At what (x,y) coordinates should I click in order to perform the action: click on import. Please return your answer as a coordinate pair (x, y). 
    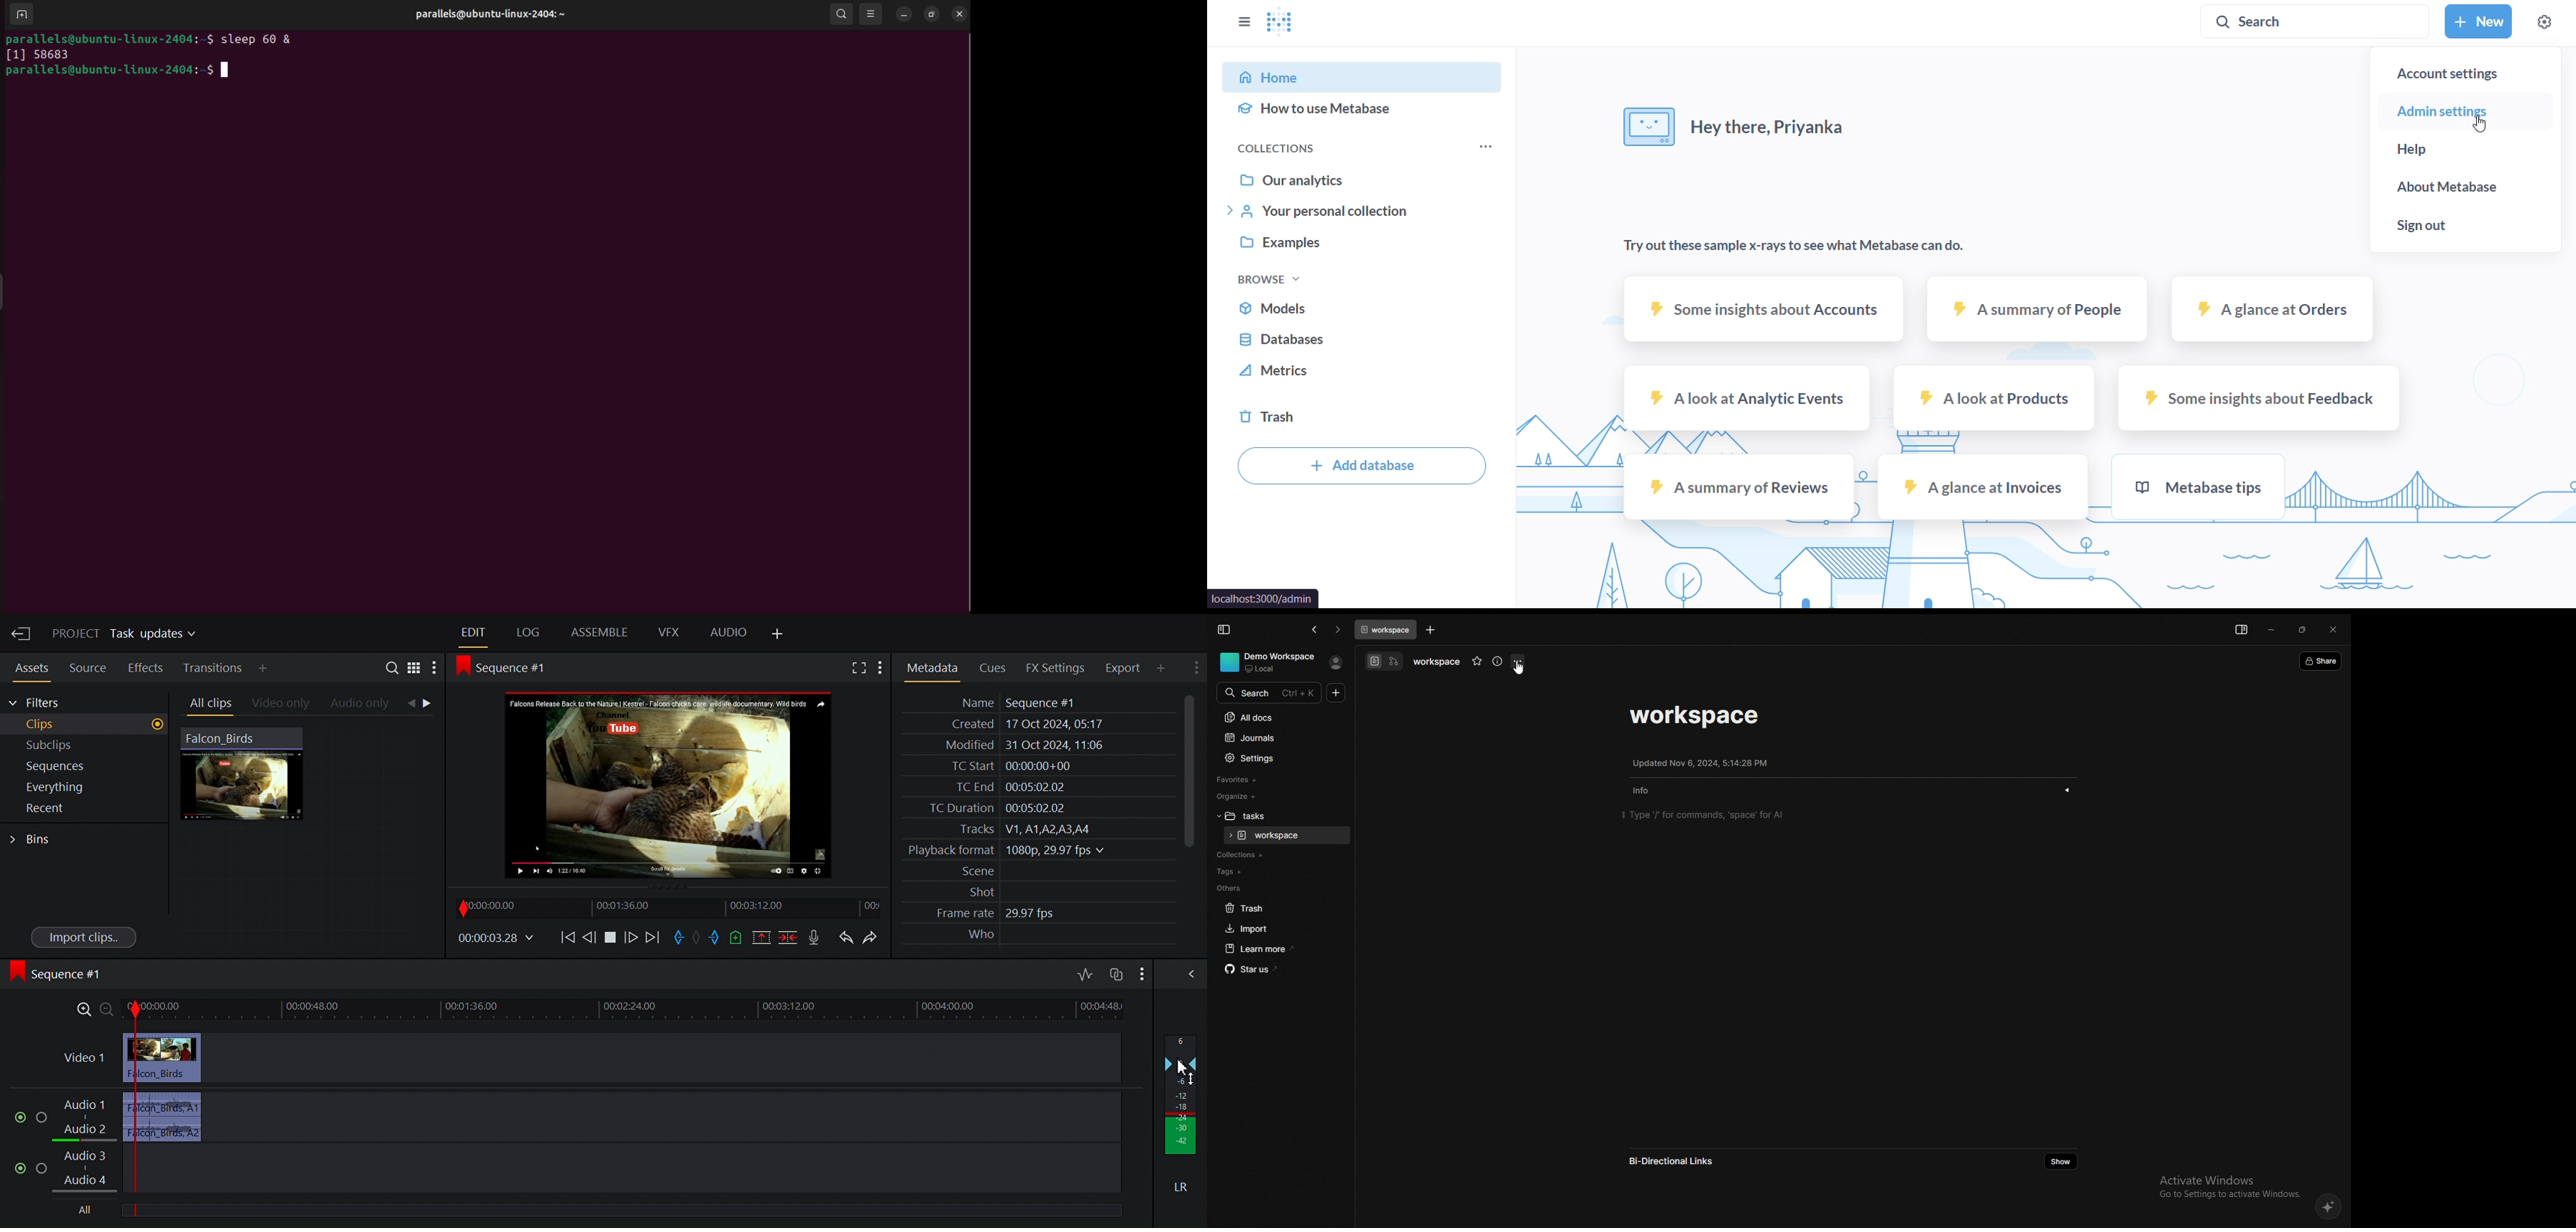
    Looking at the image, I should click on (1276, 929).